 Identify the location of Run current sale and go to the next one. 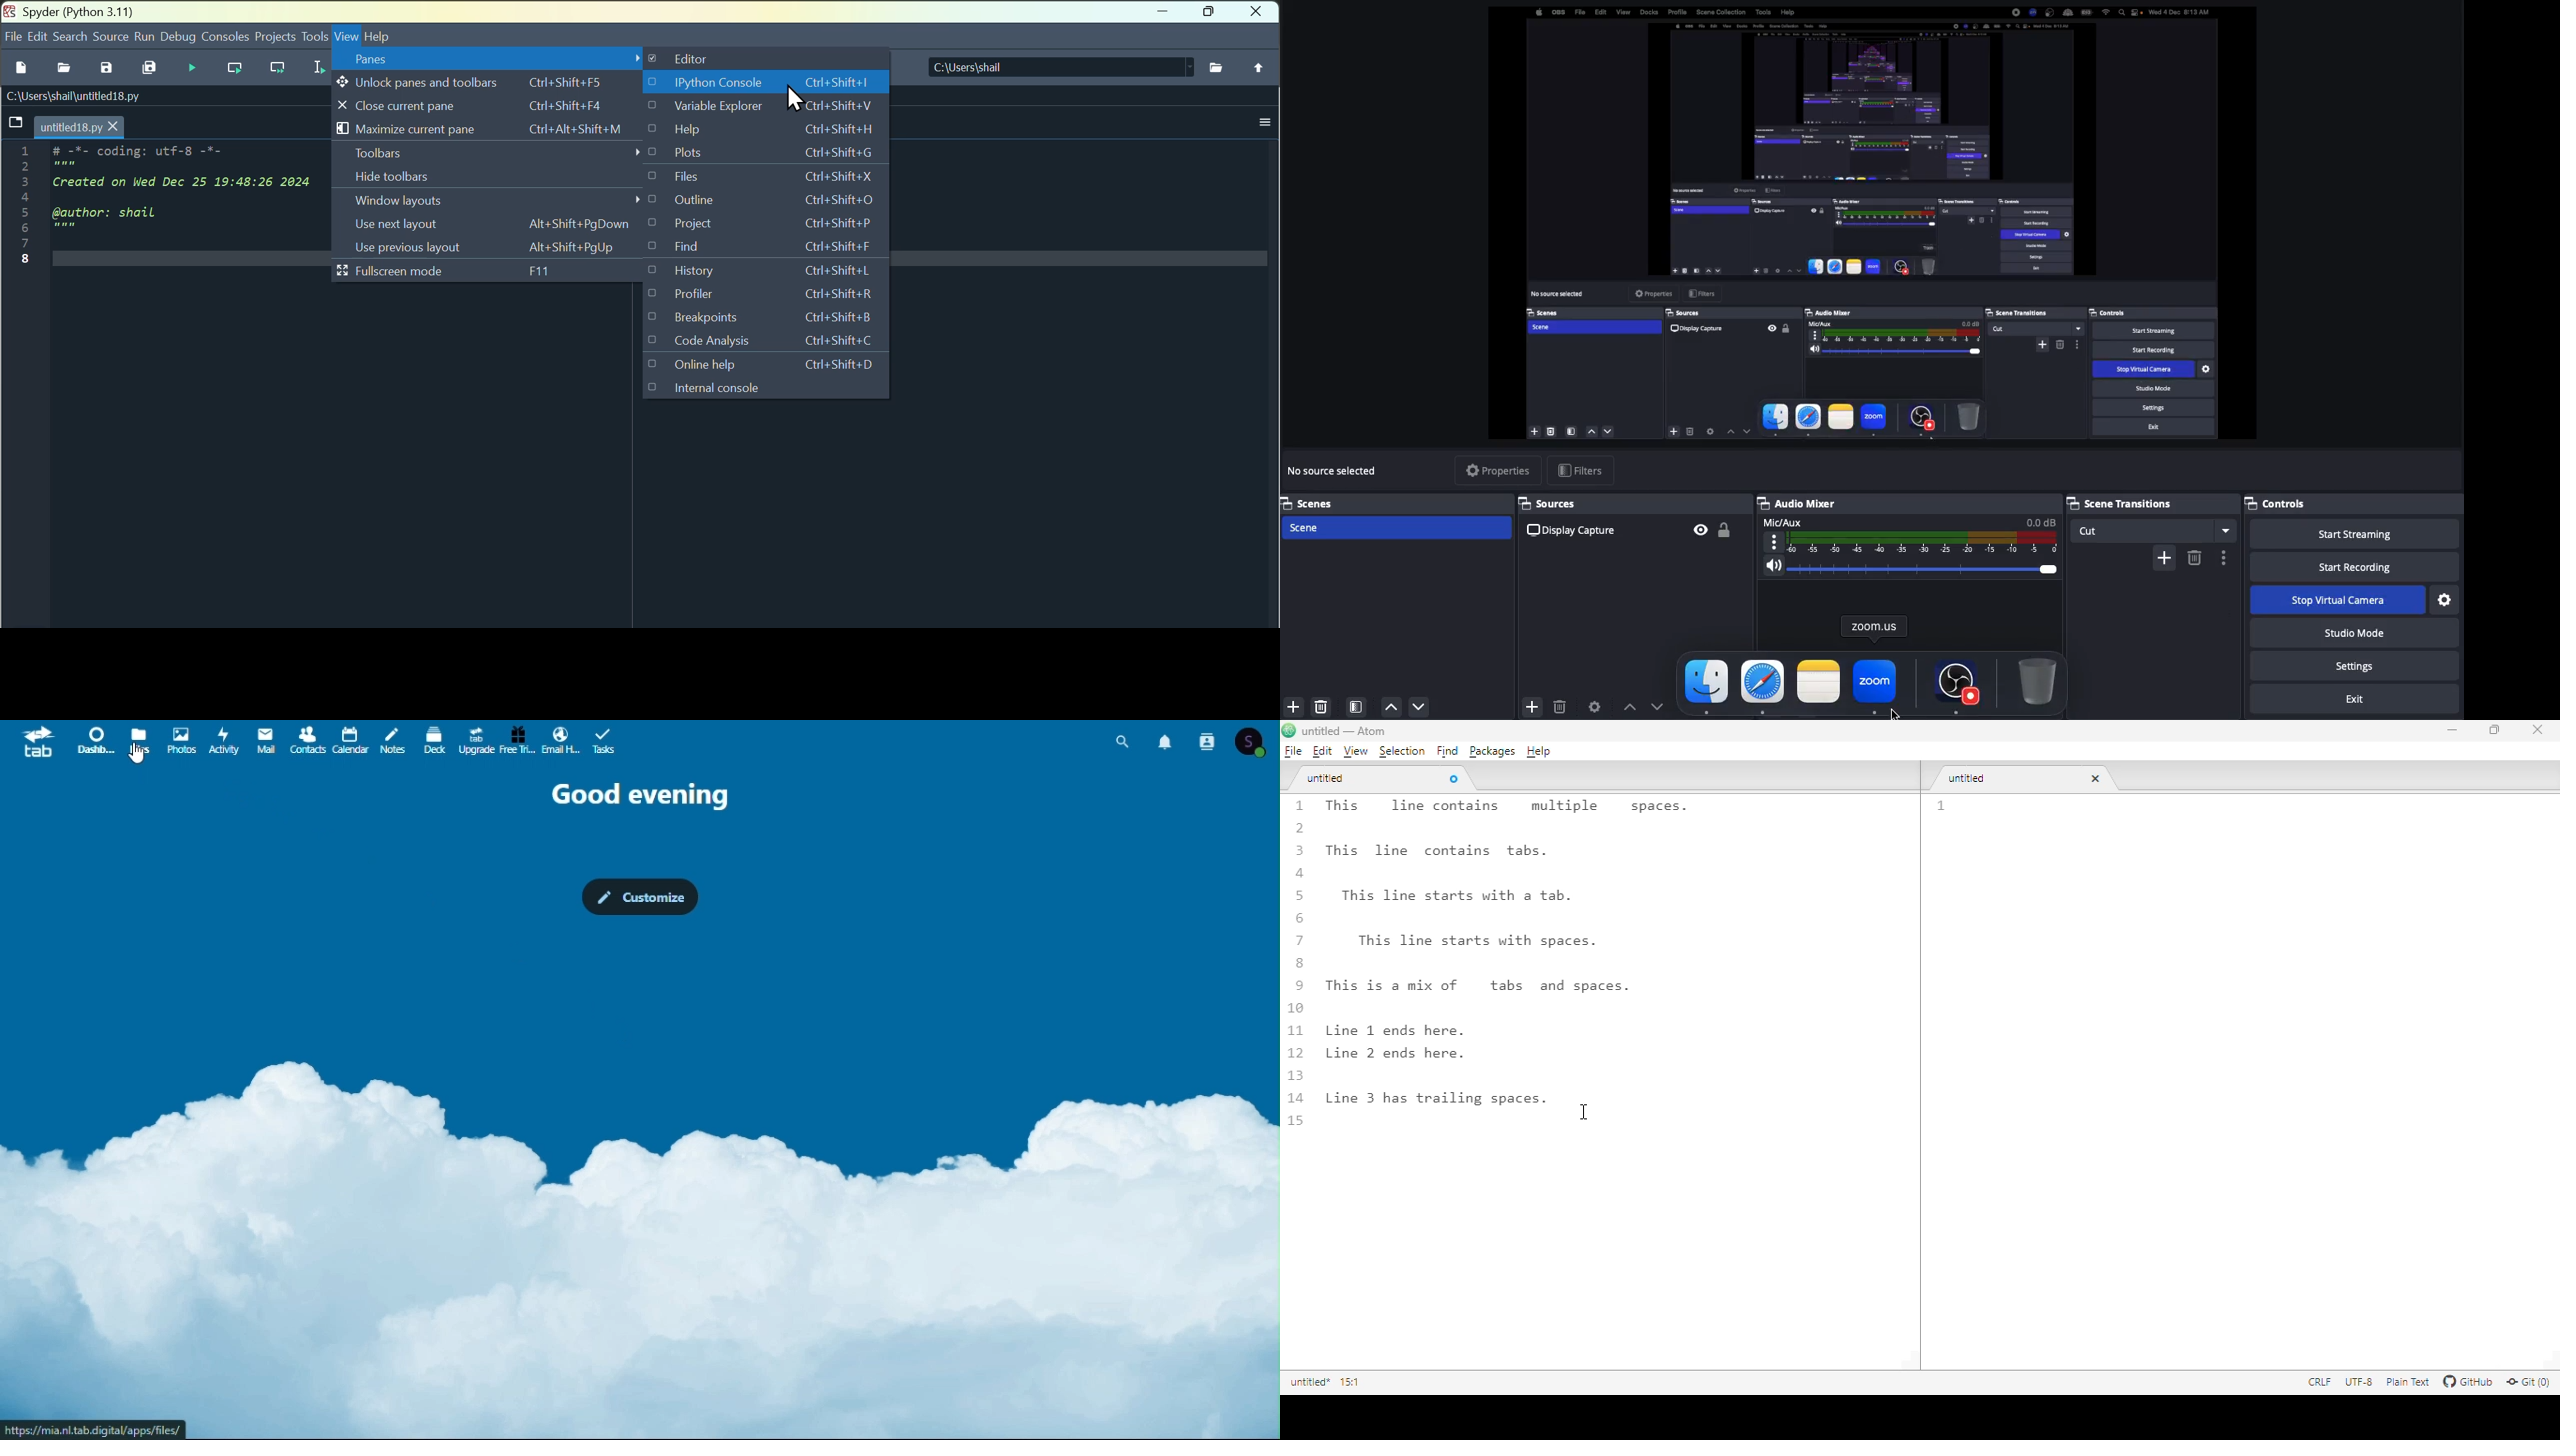
(279, 68).